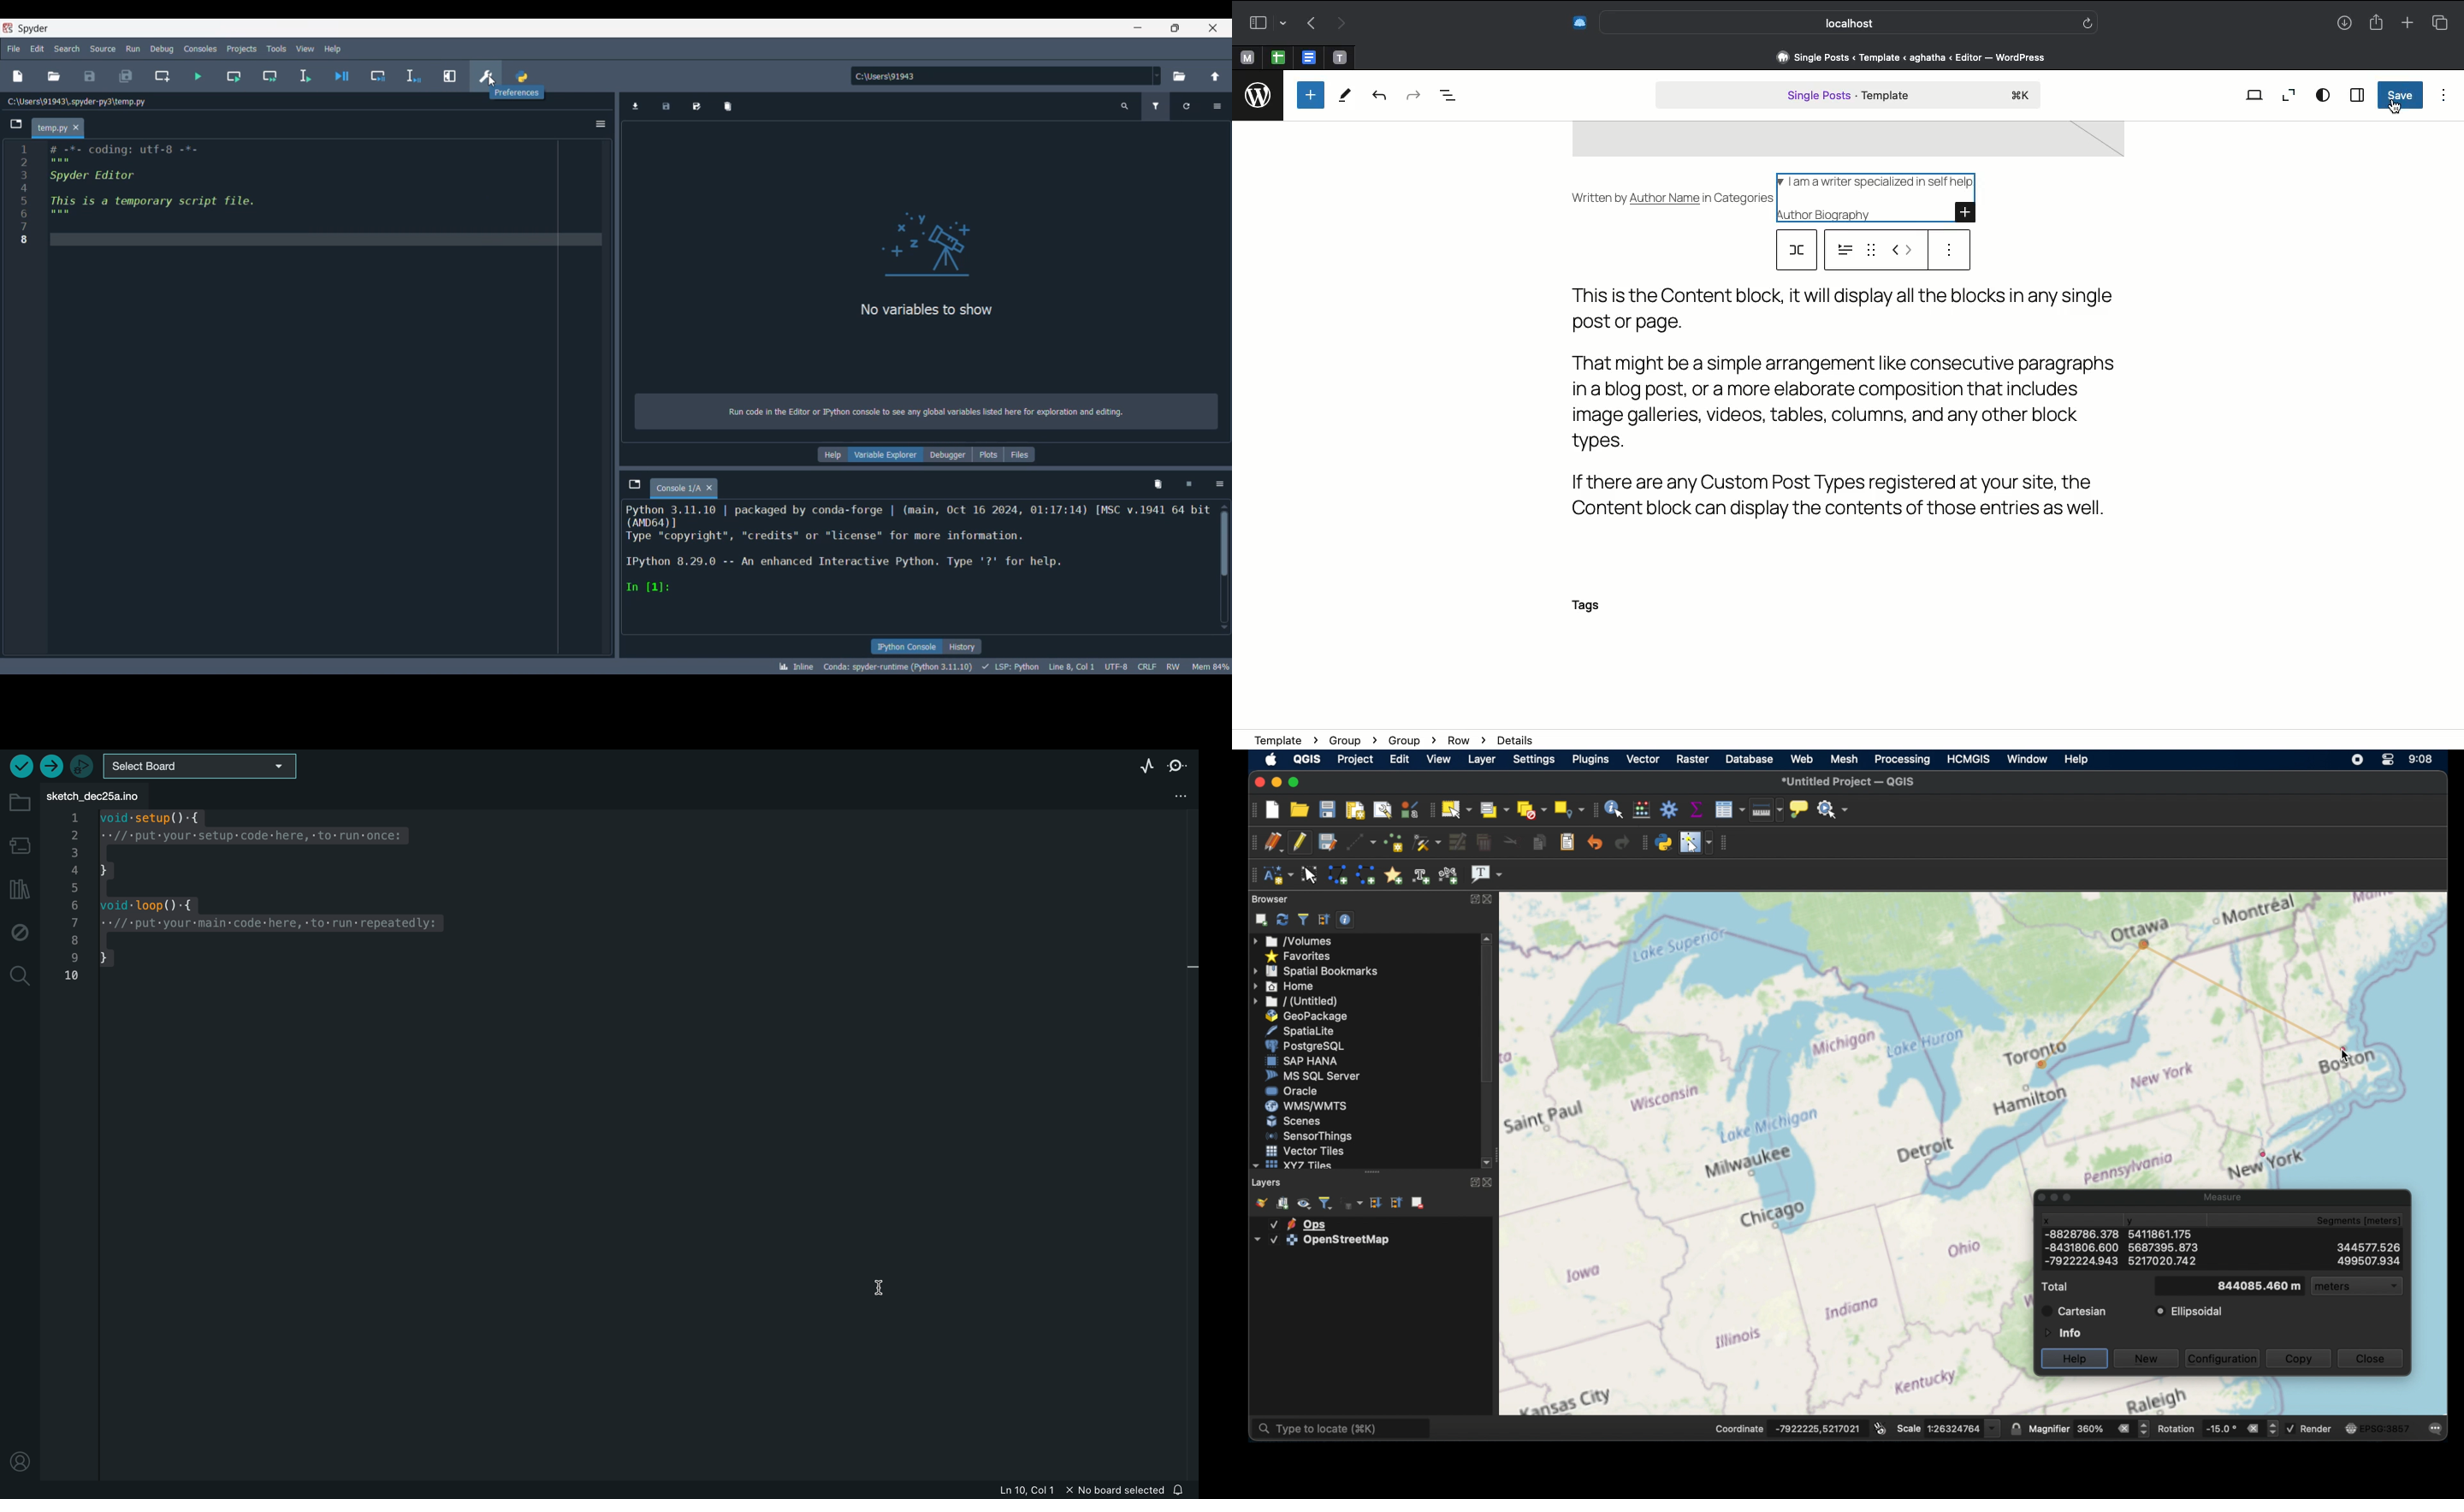 The height and width of the screenshot is (1512, 2464). Describe the element at coordinates (1189, 484) in the screenshot. I see `Interrupt kernel` at that location.